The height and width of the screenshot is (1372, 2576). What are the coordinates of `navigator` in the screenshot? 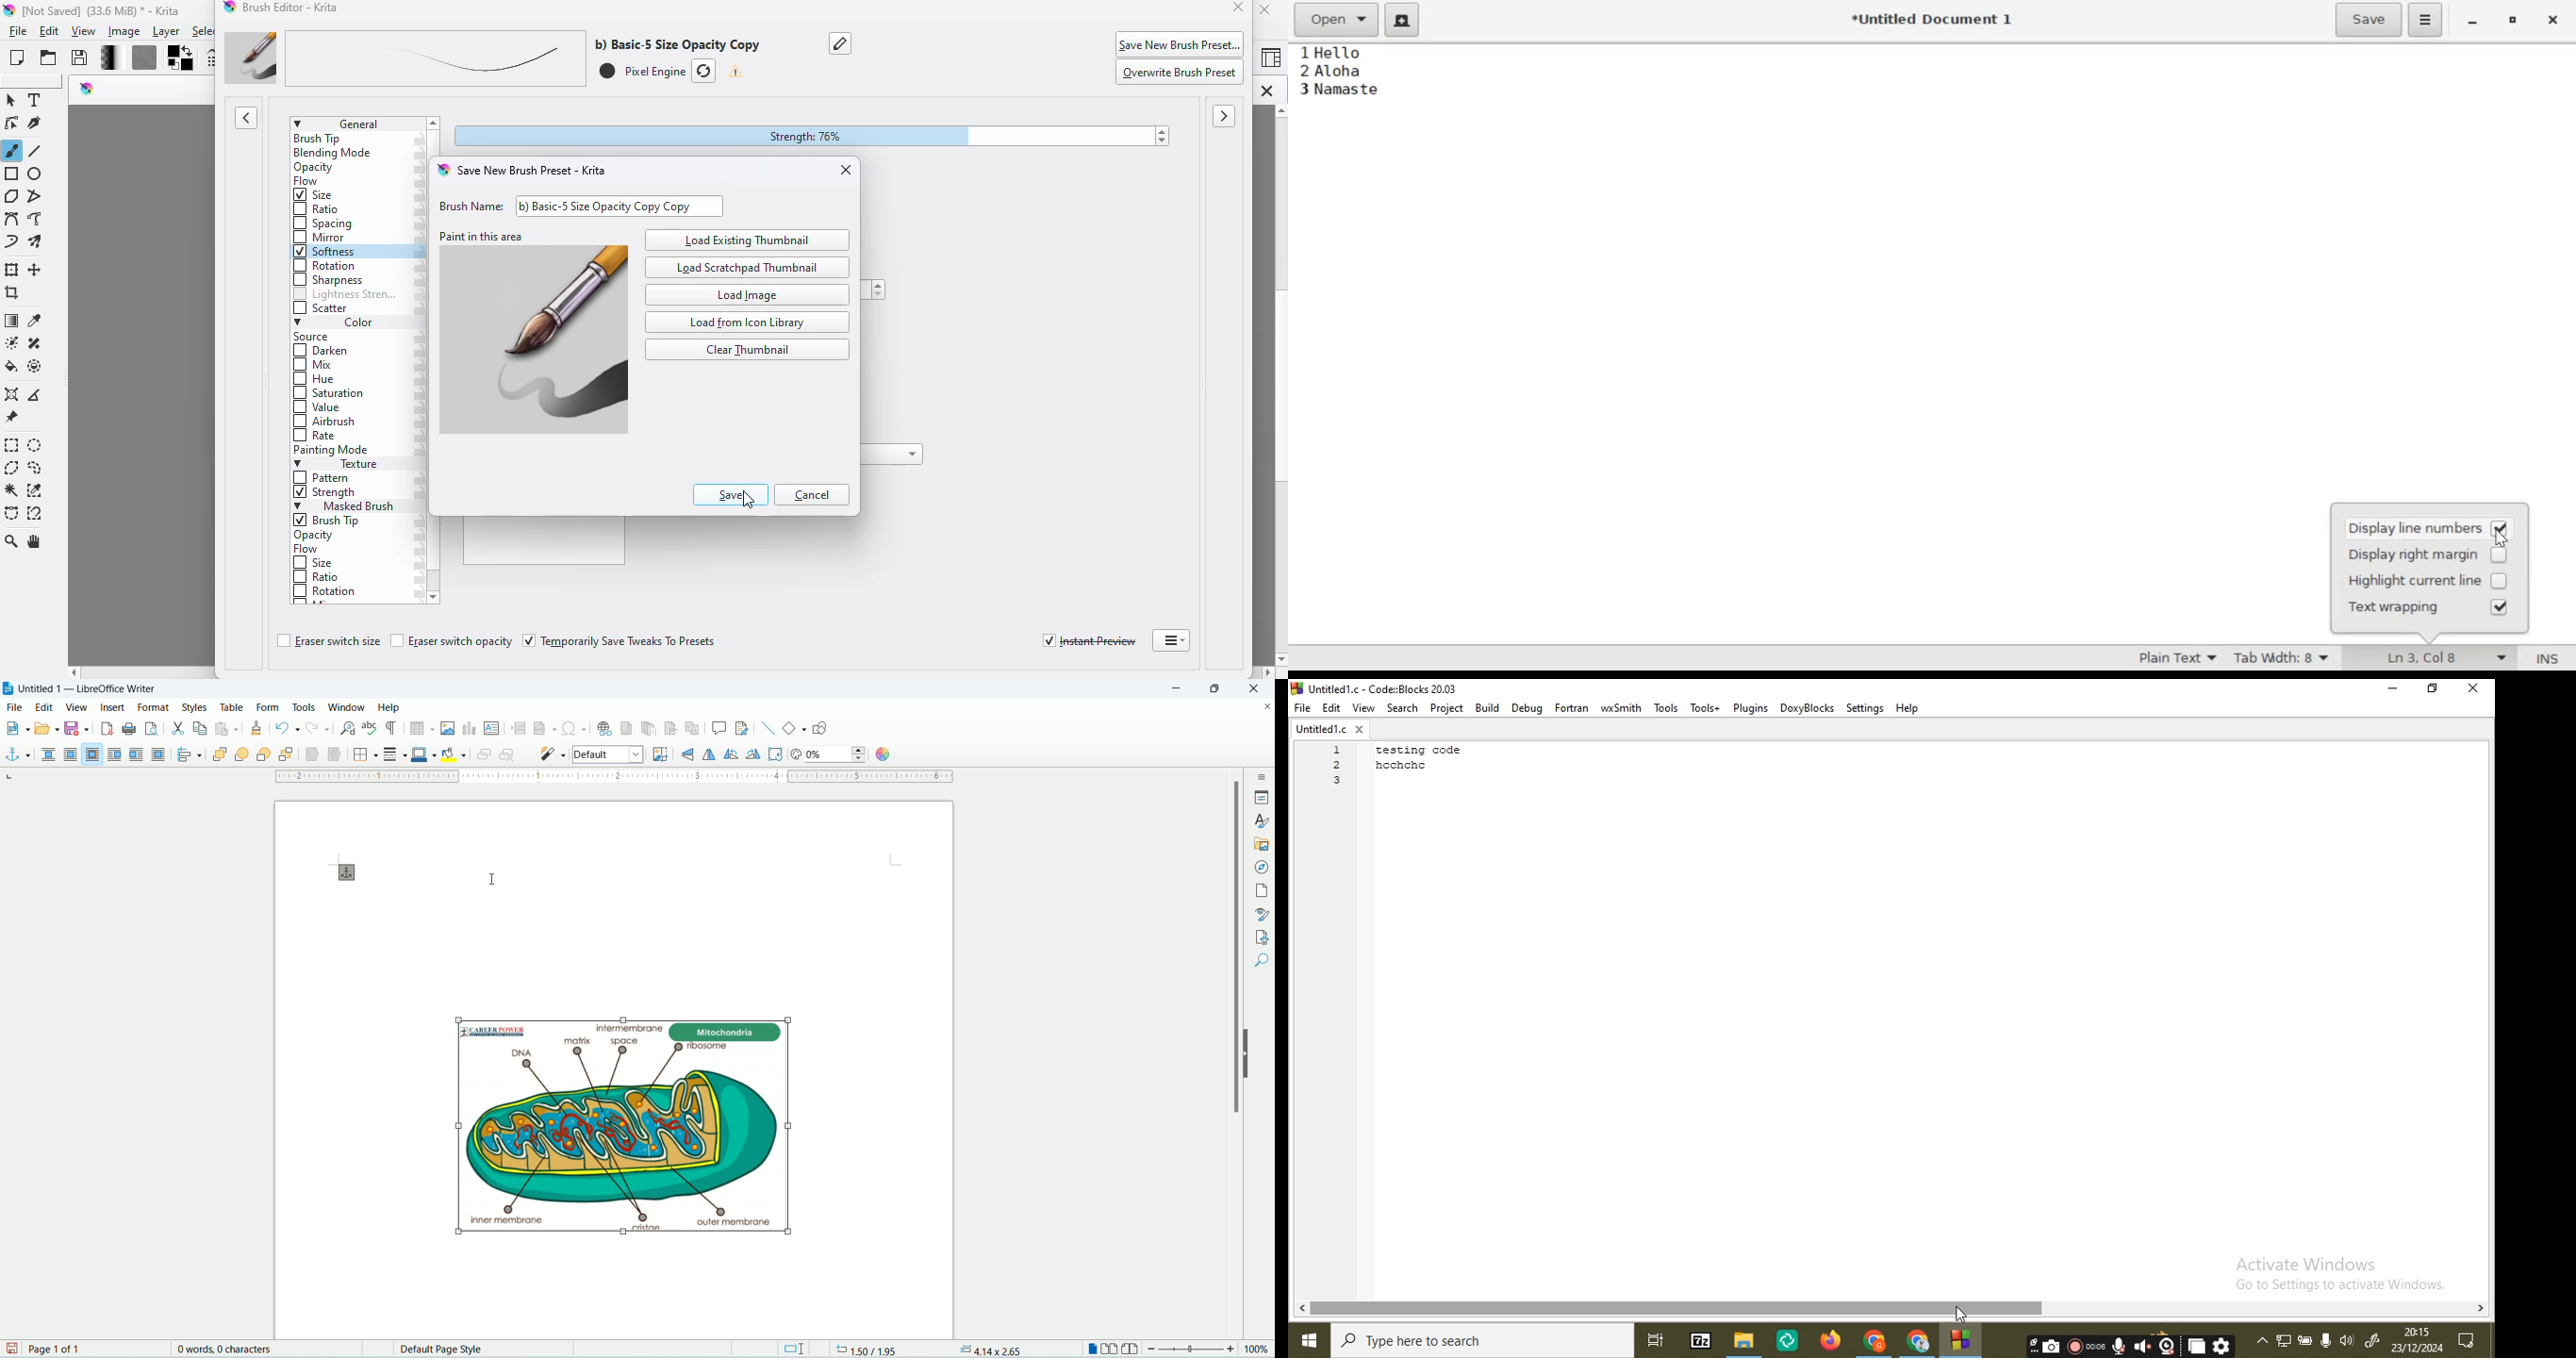 It's located at (1263, 868).